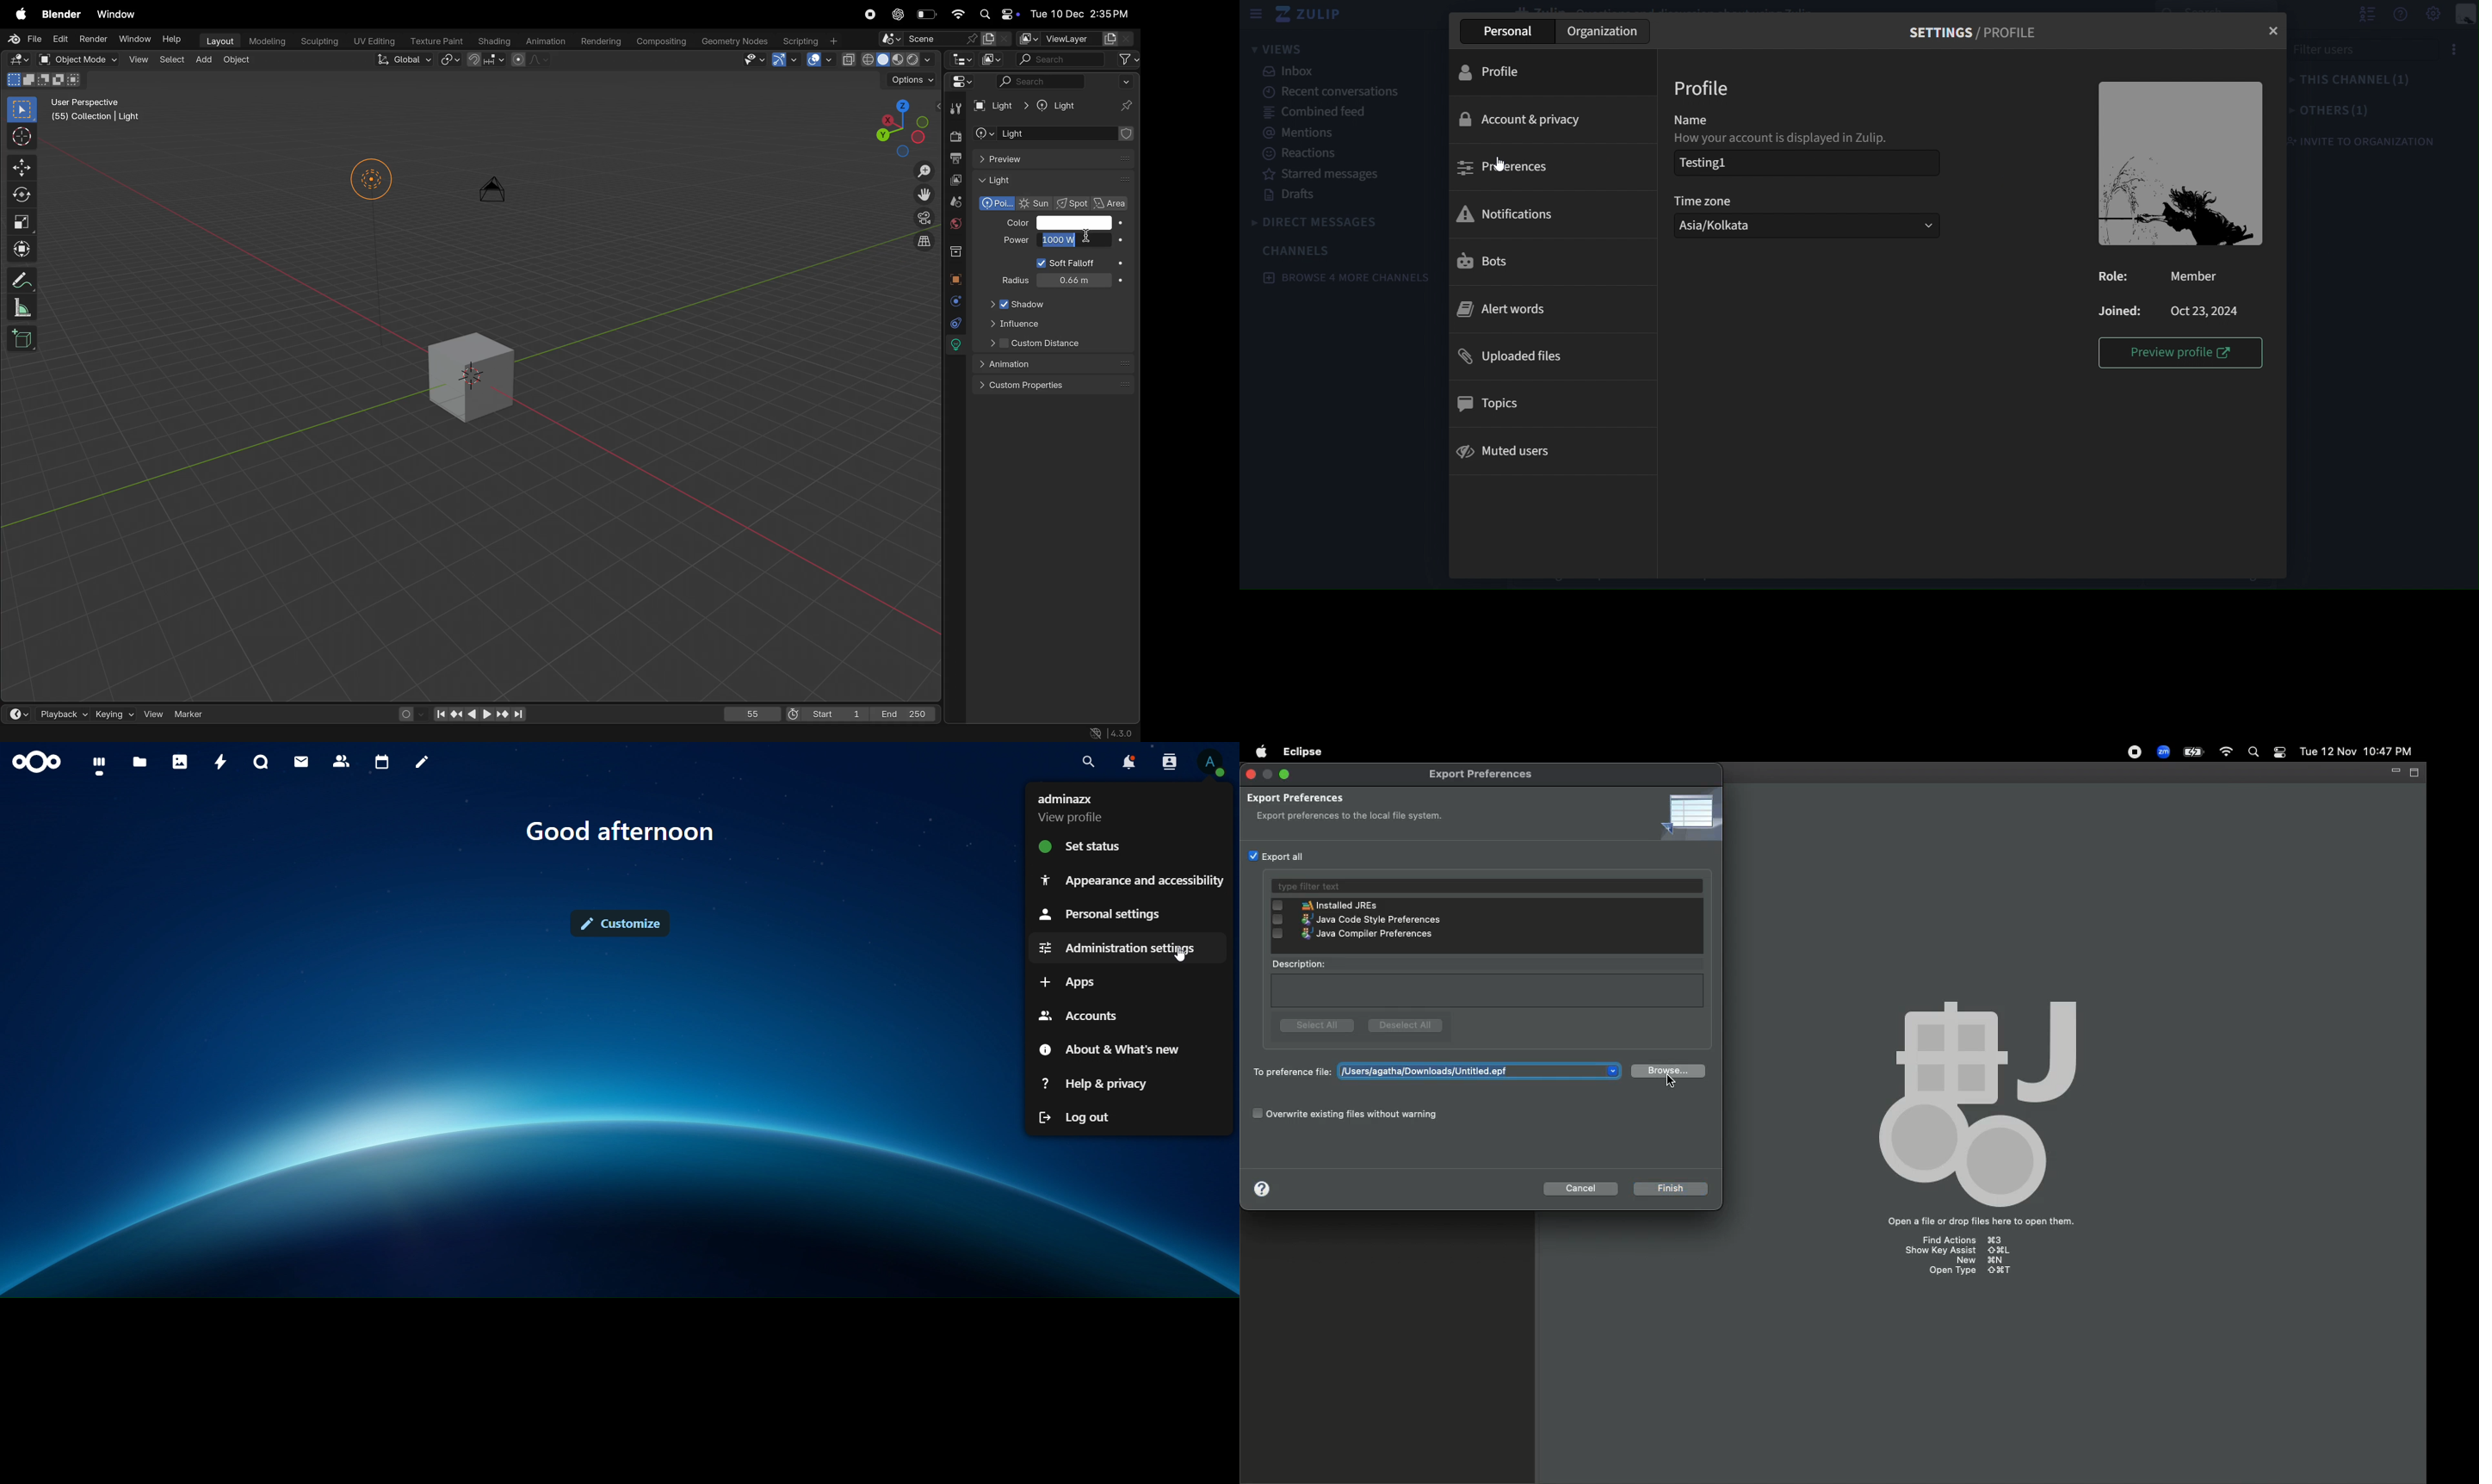 The image size is (2492, 1484). Describe the element at coordinates (1550, 308) in the screenshot. I see `alert words` at that location.